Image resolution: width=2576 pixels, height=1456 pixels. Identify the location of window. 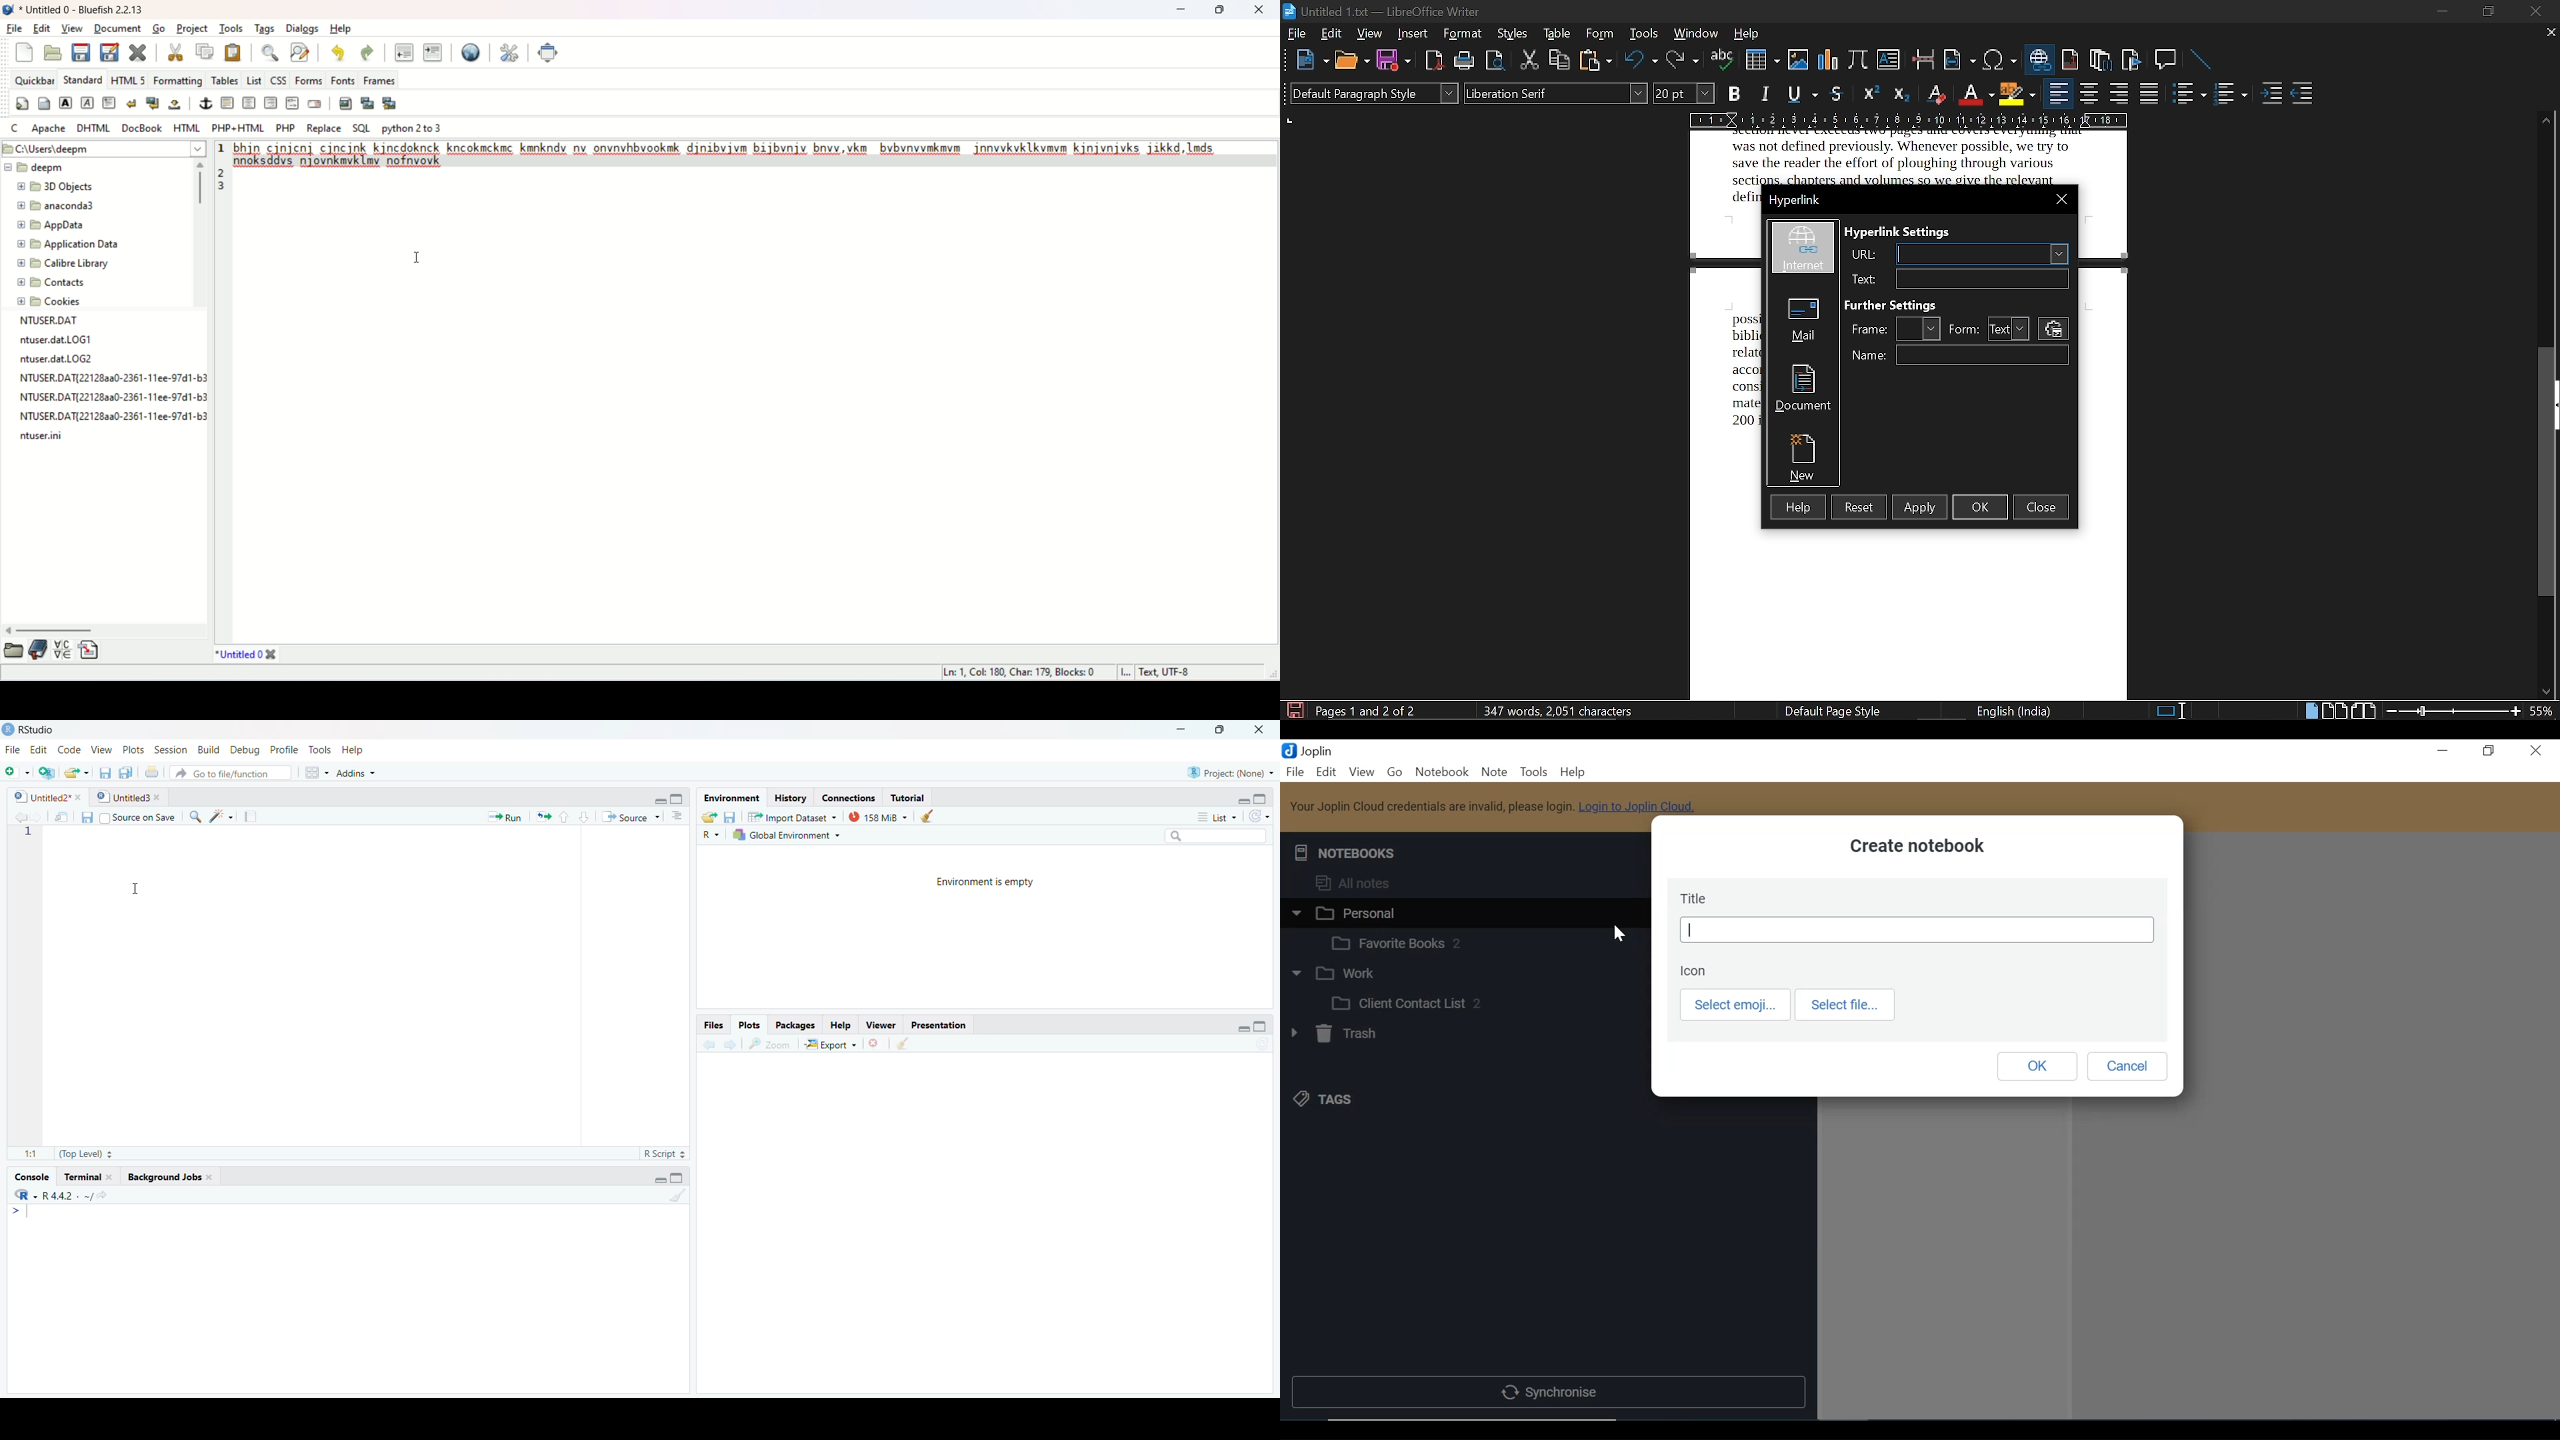
(1696, 33).